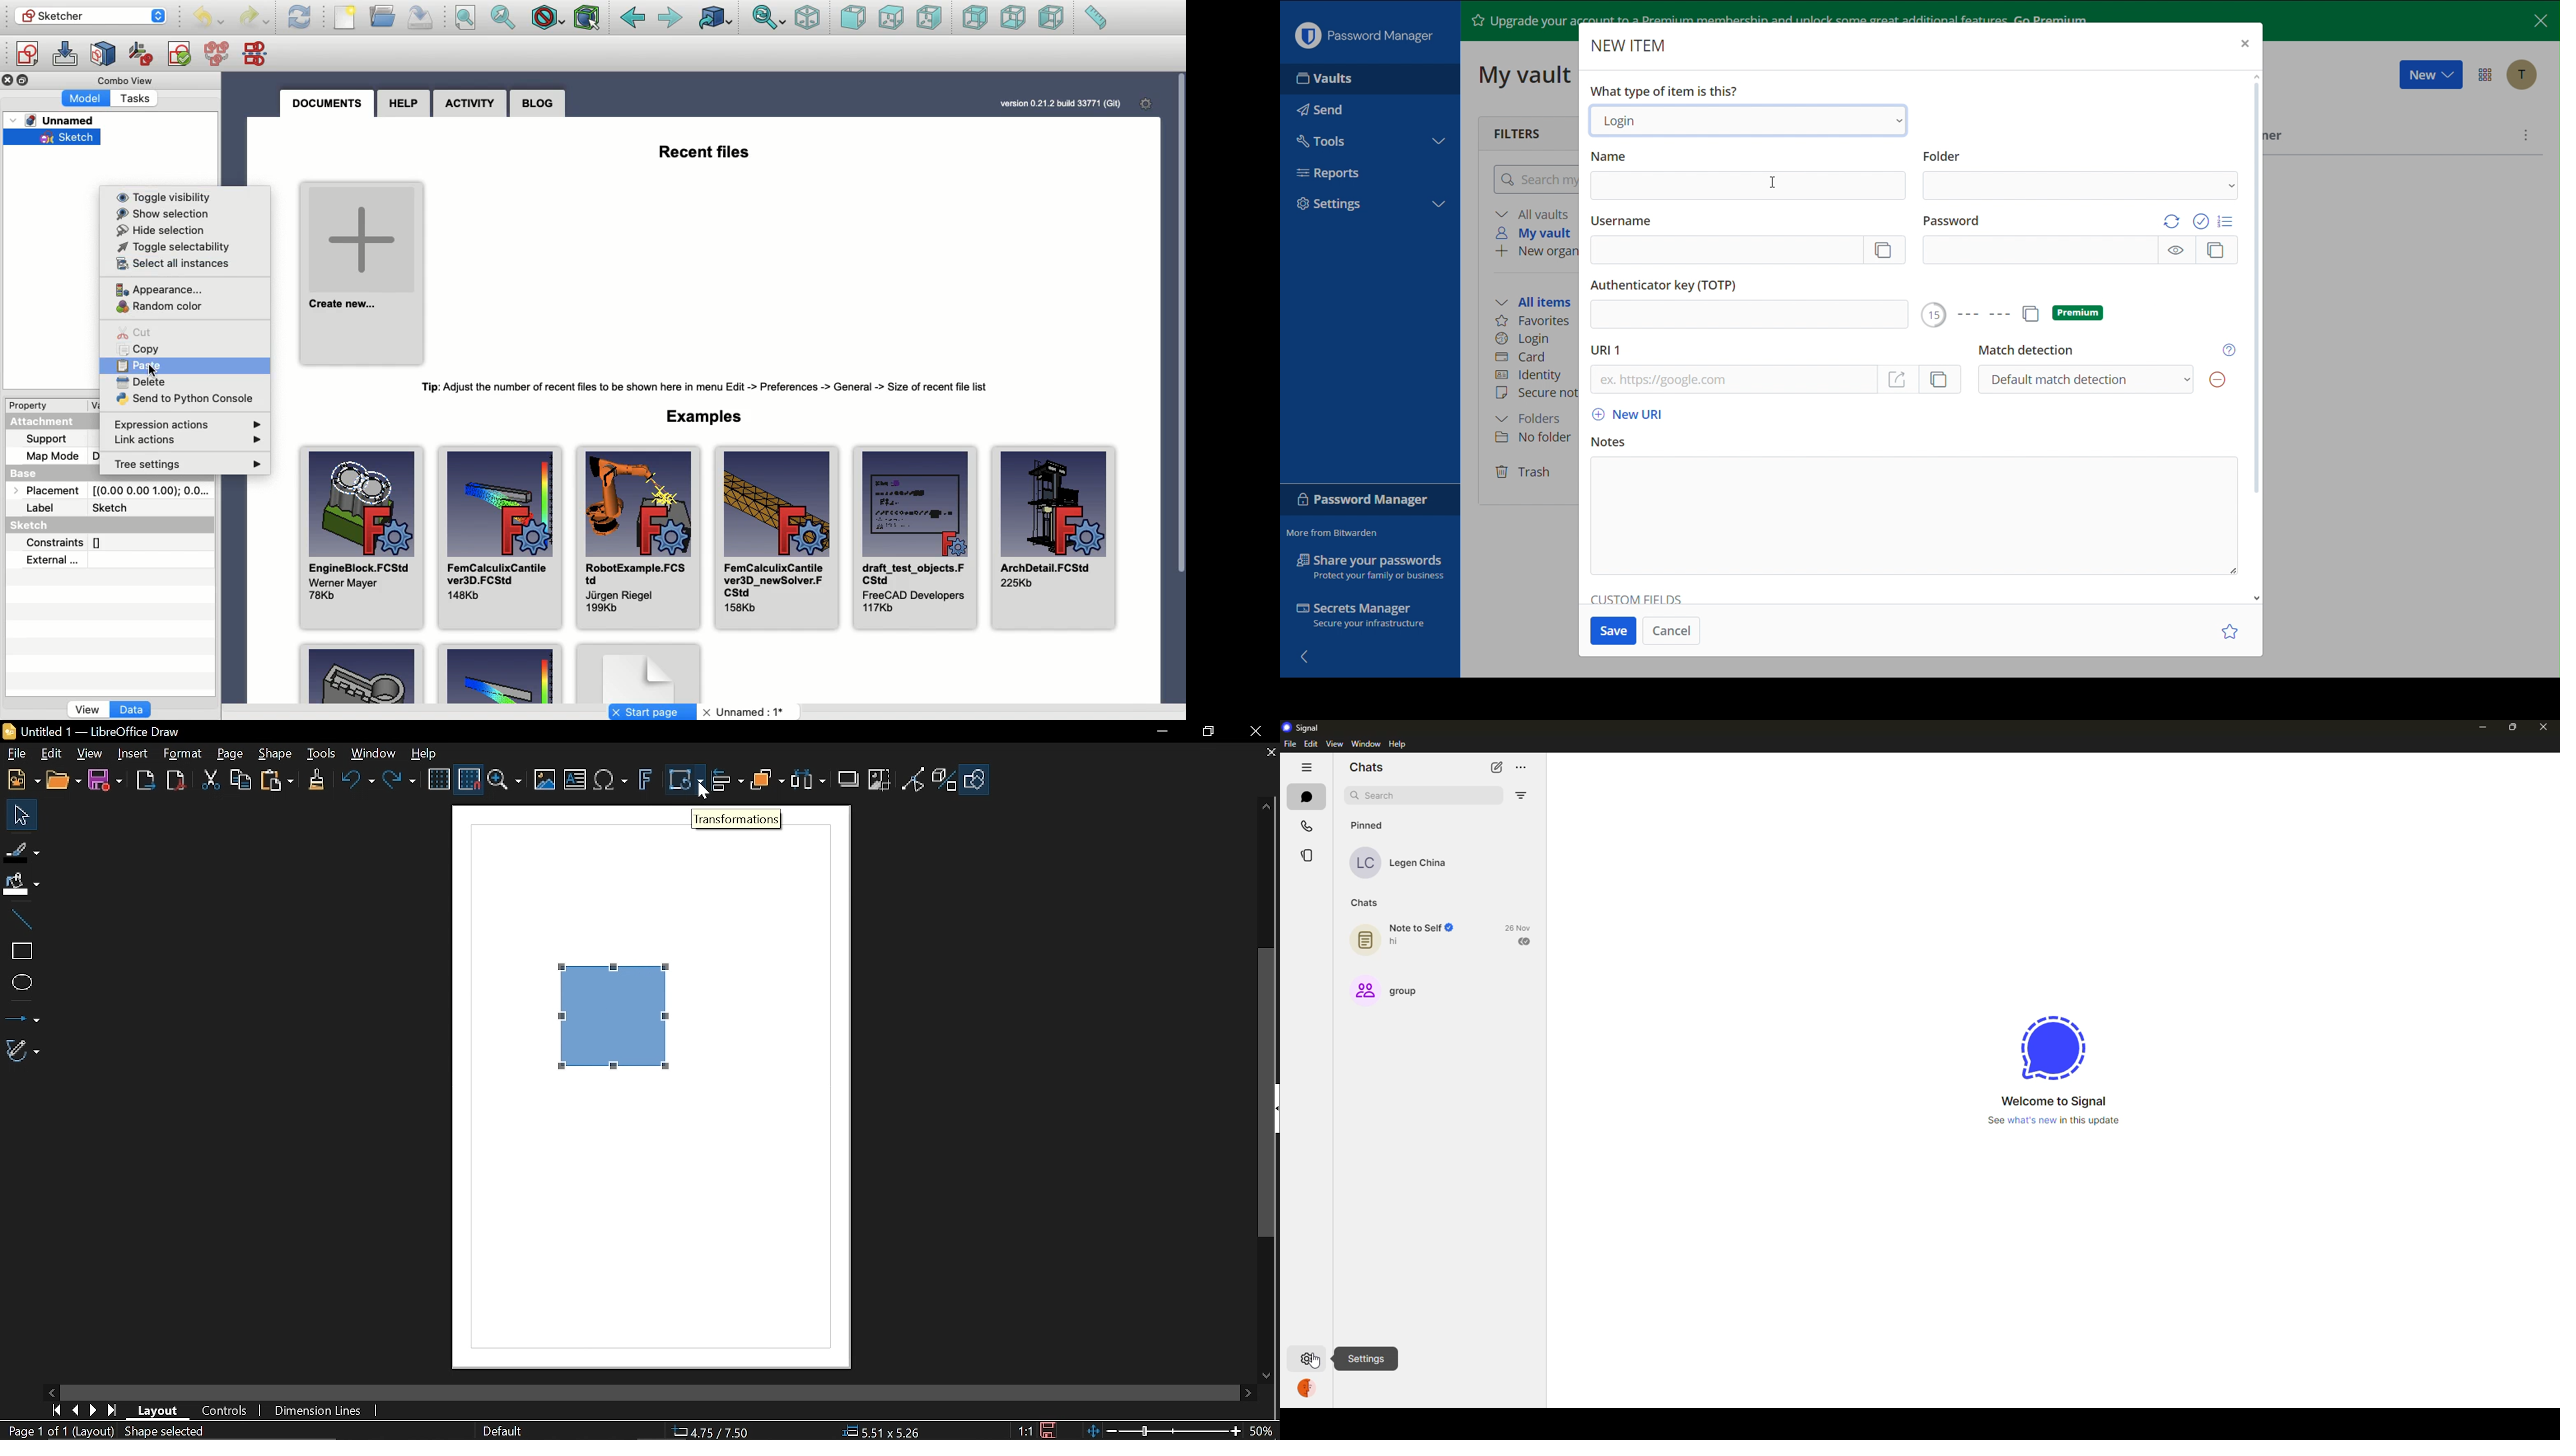 The image size is (2576, 1456). What do you see at coordinates (274, 754) in the screenshot?
I see `Shape` at bounding box center [274, 754].